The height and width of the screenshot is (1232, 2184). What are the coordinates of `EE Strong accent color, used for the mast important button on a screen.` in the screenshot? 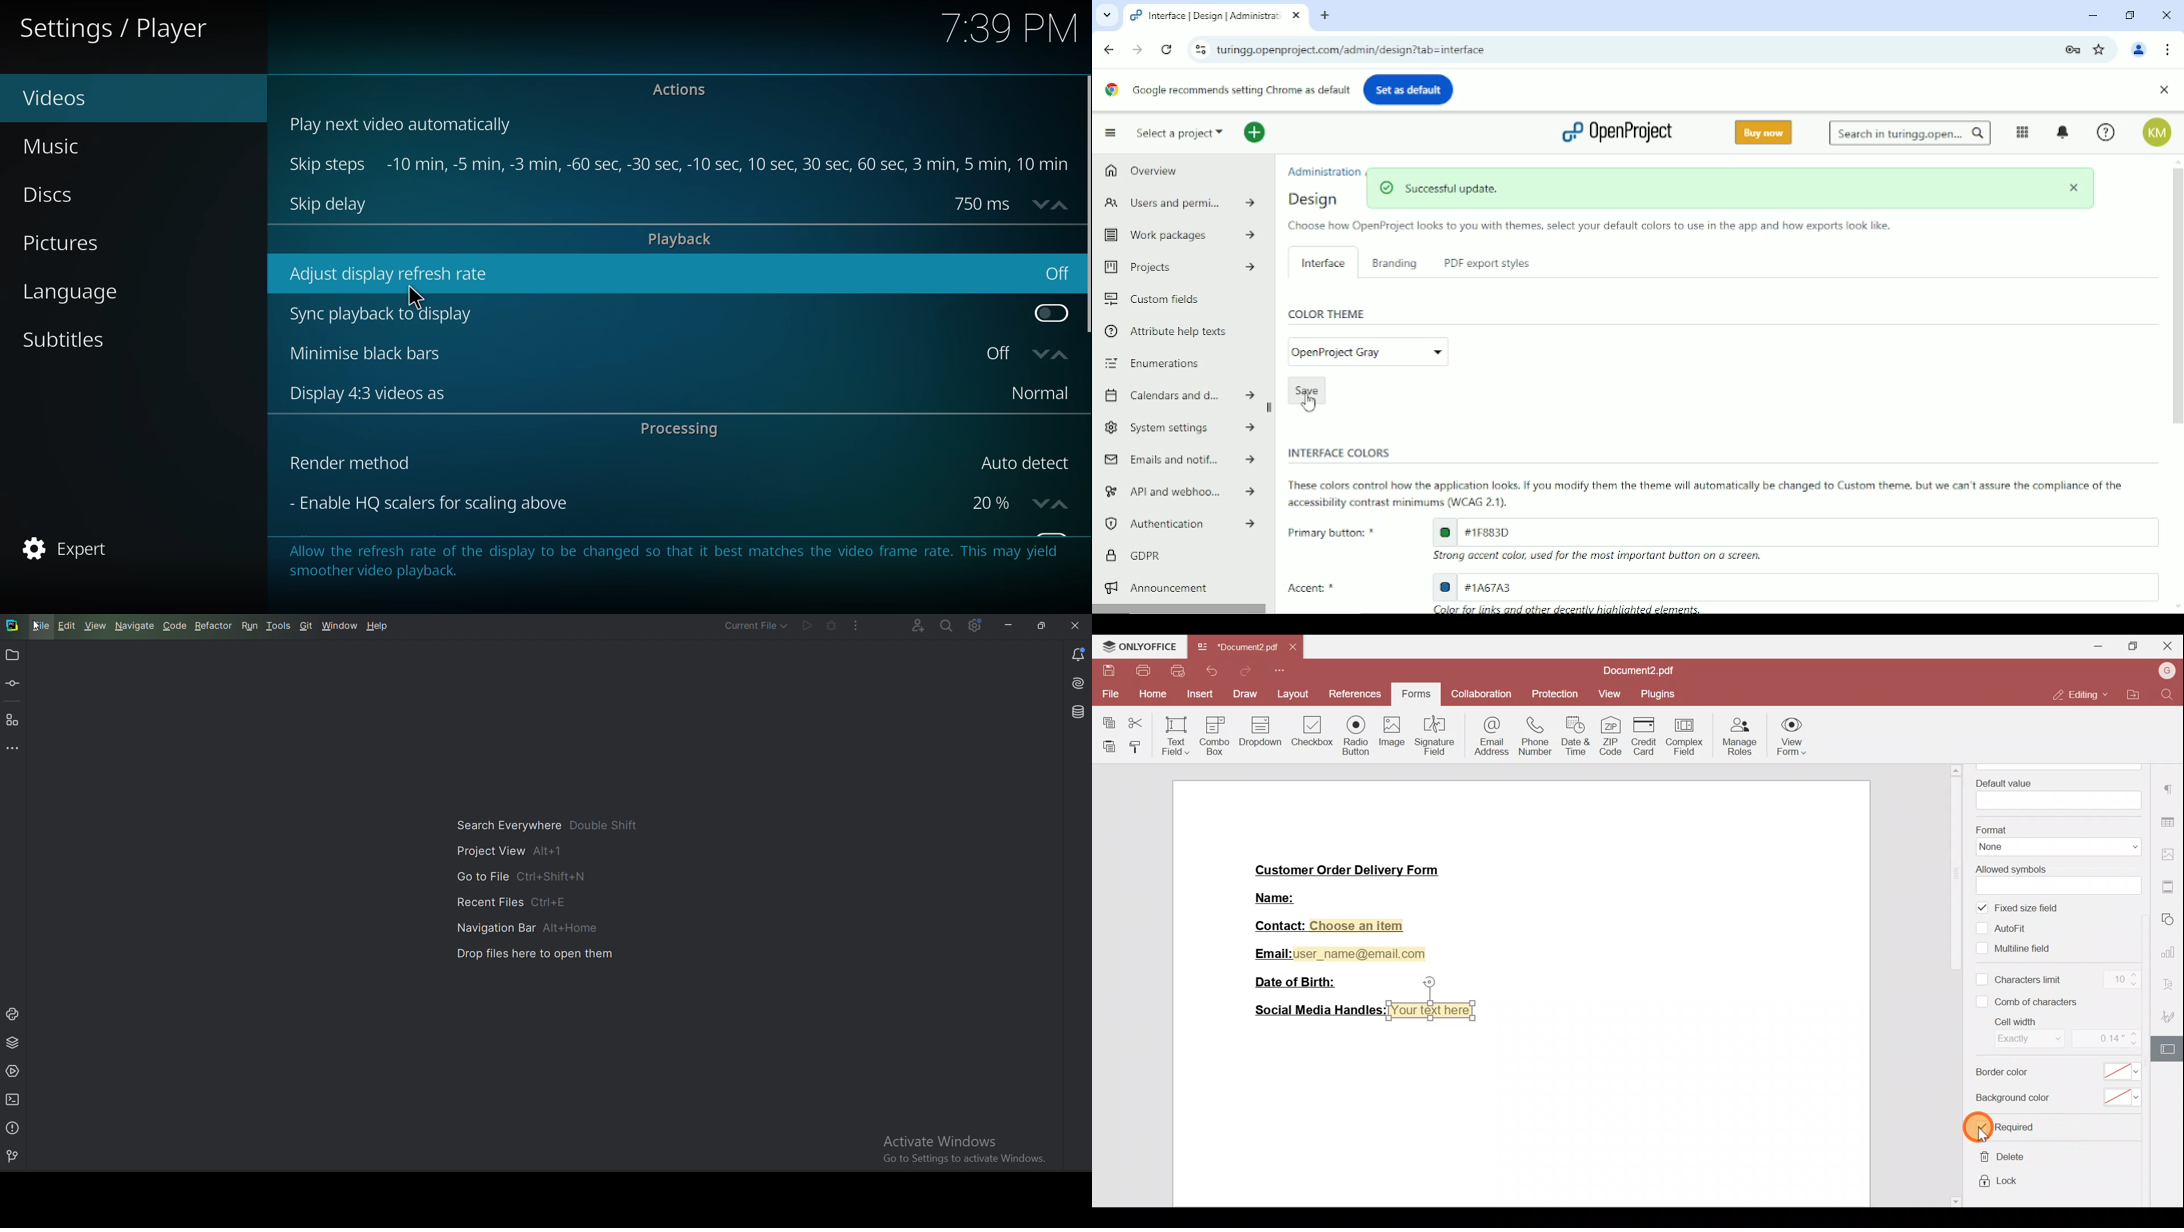 It's located at (1607, 557).